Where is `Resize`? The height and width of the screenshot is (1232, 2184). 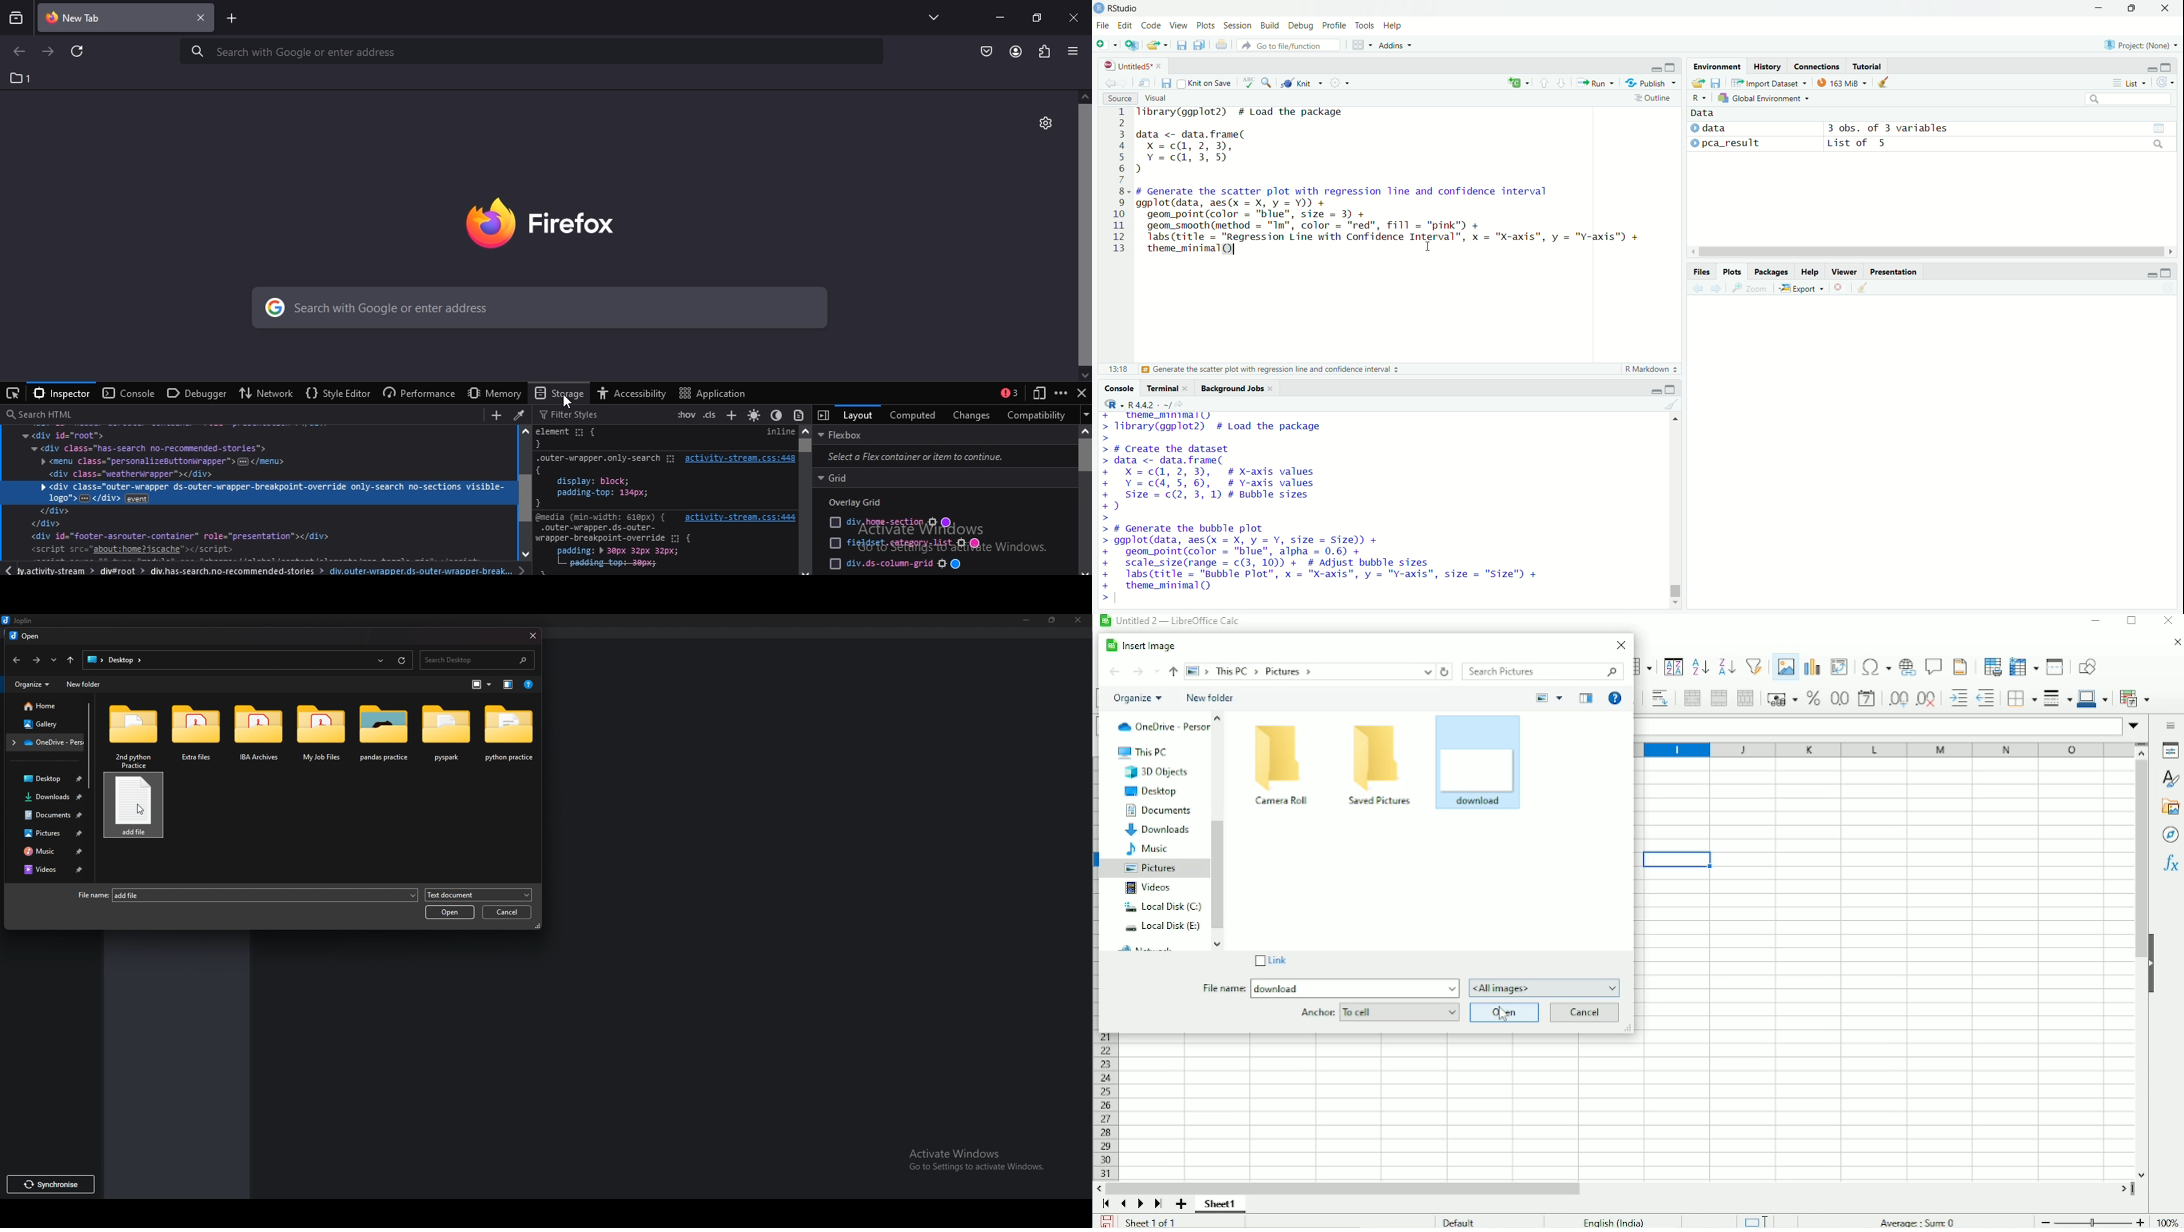 Resize is located at coordinates (1054, 620).